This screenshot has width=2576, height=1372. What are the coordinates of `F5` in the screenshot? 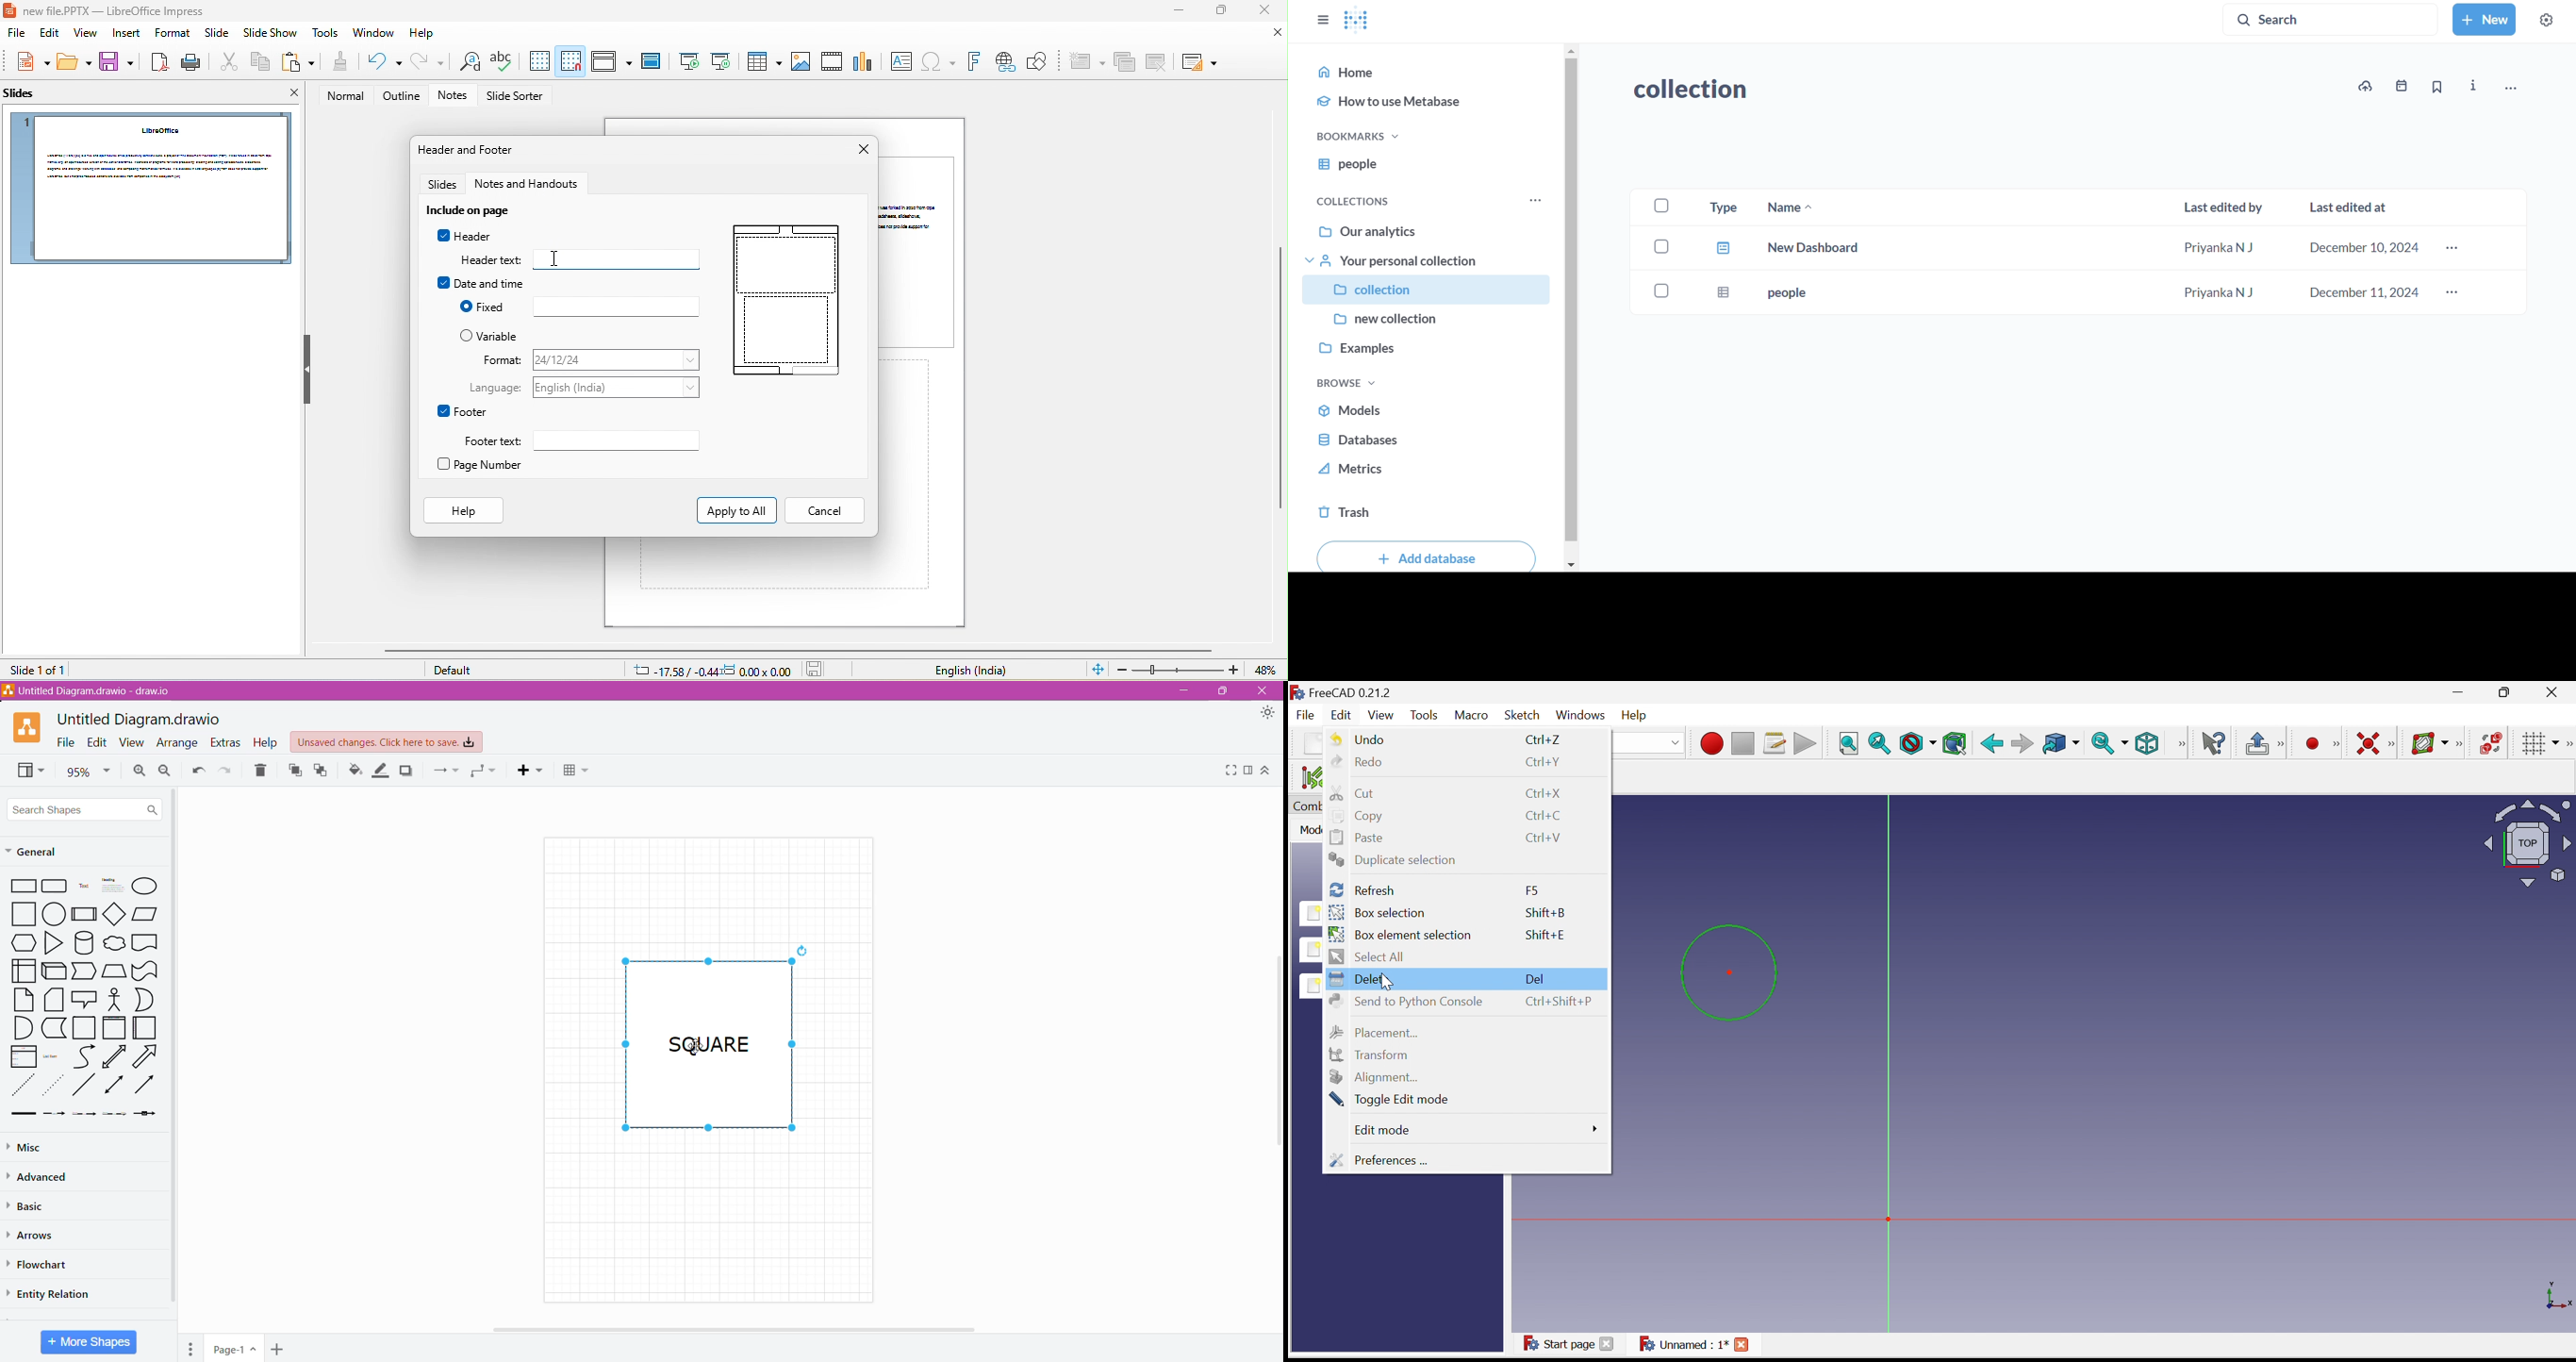 It's located at (1532, 891).